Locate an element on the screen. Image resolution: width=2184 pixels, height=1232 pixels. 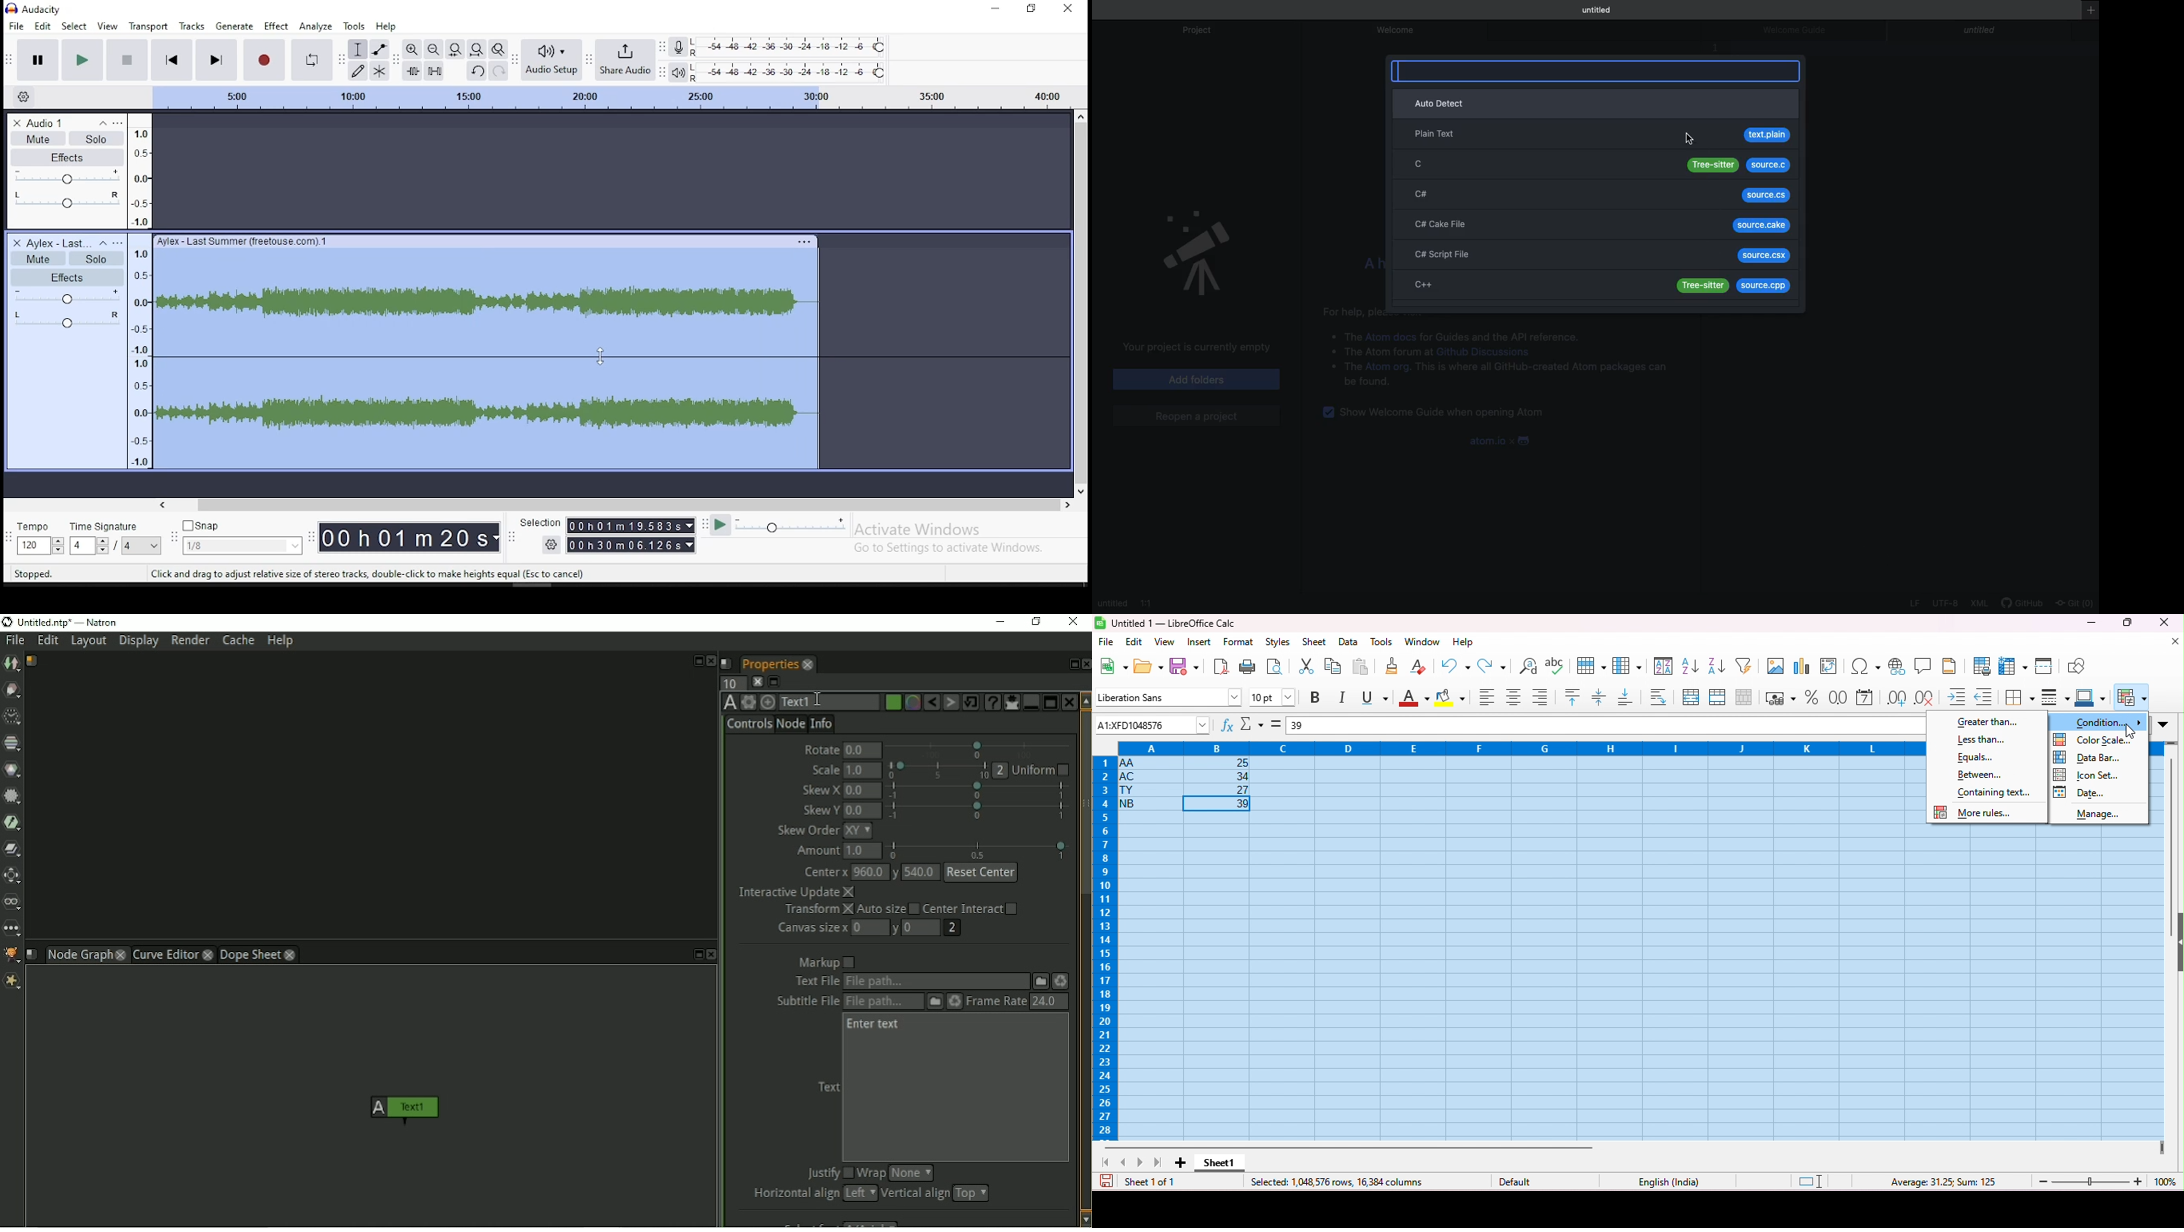
date is located at coordinates (2088, 793).